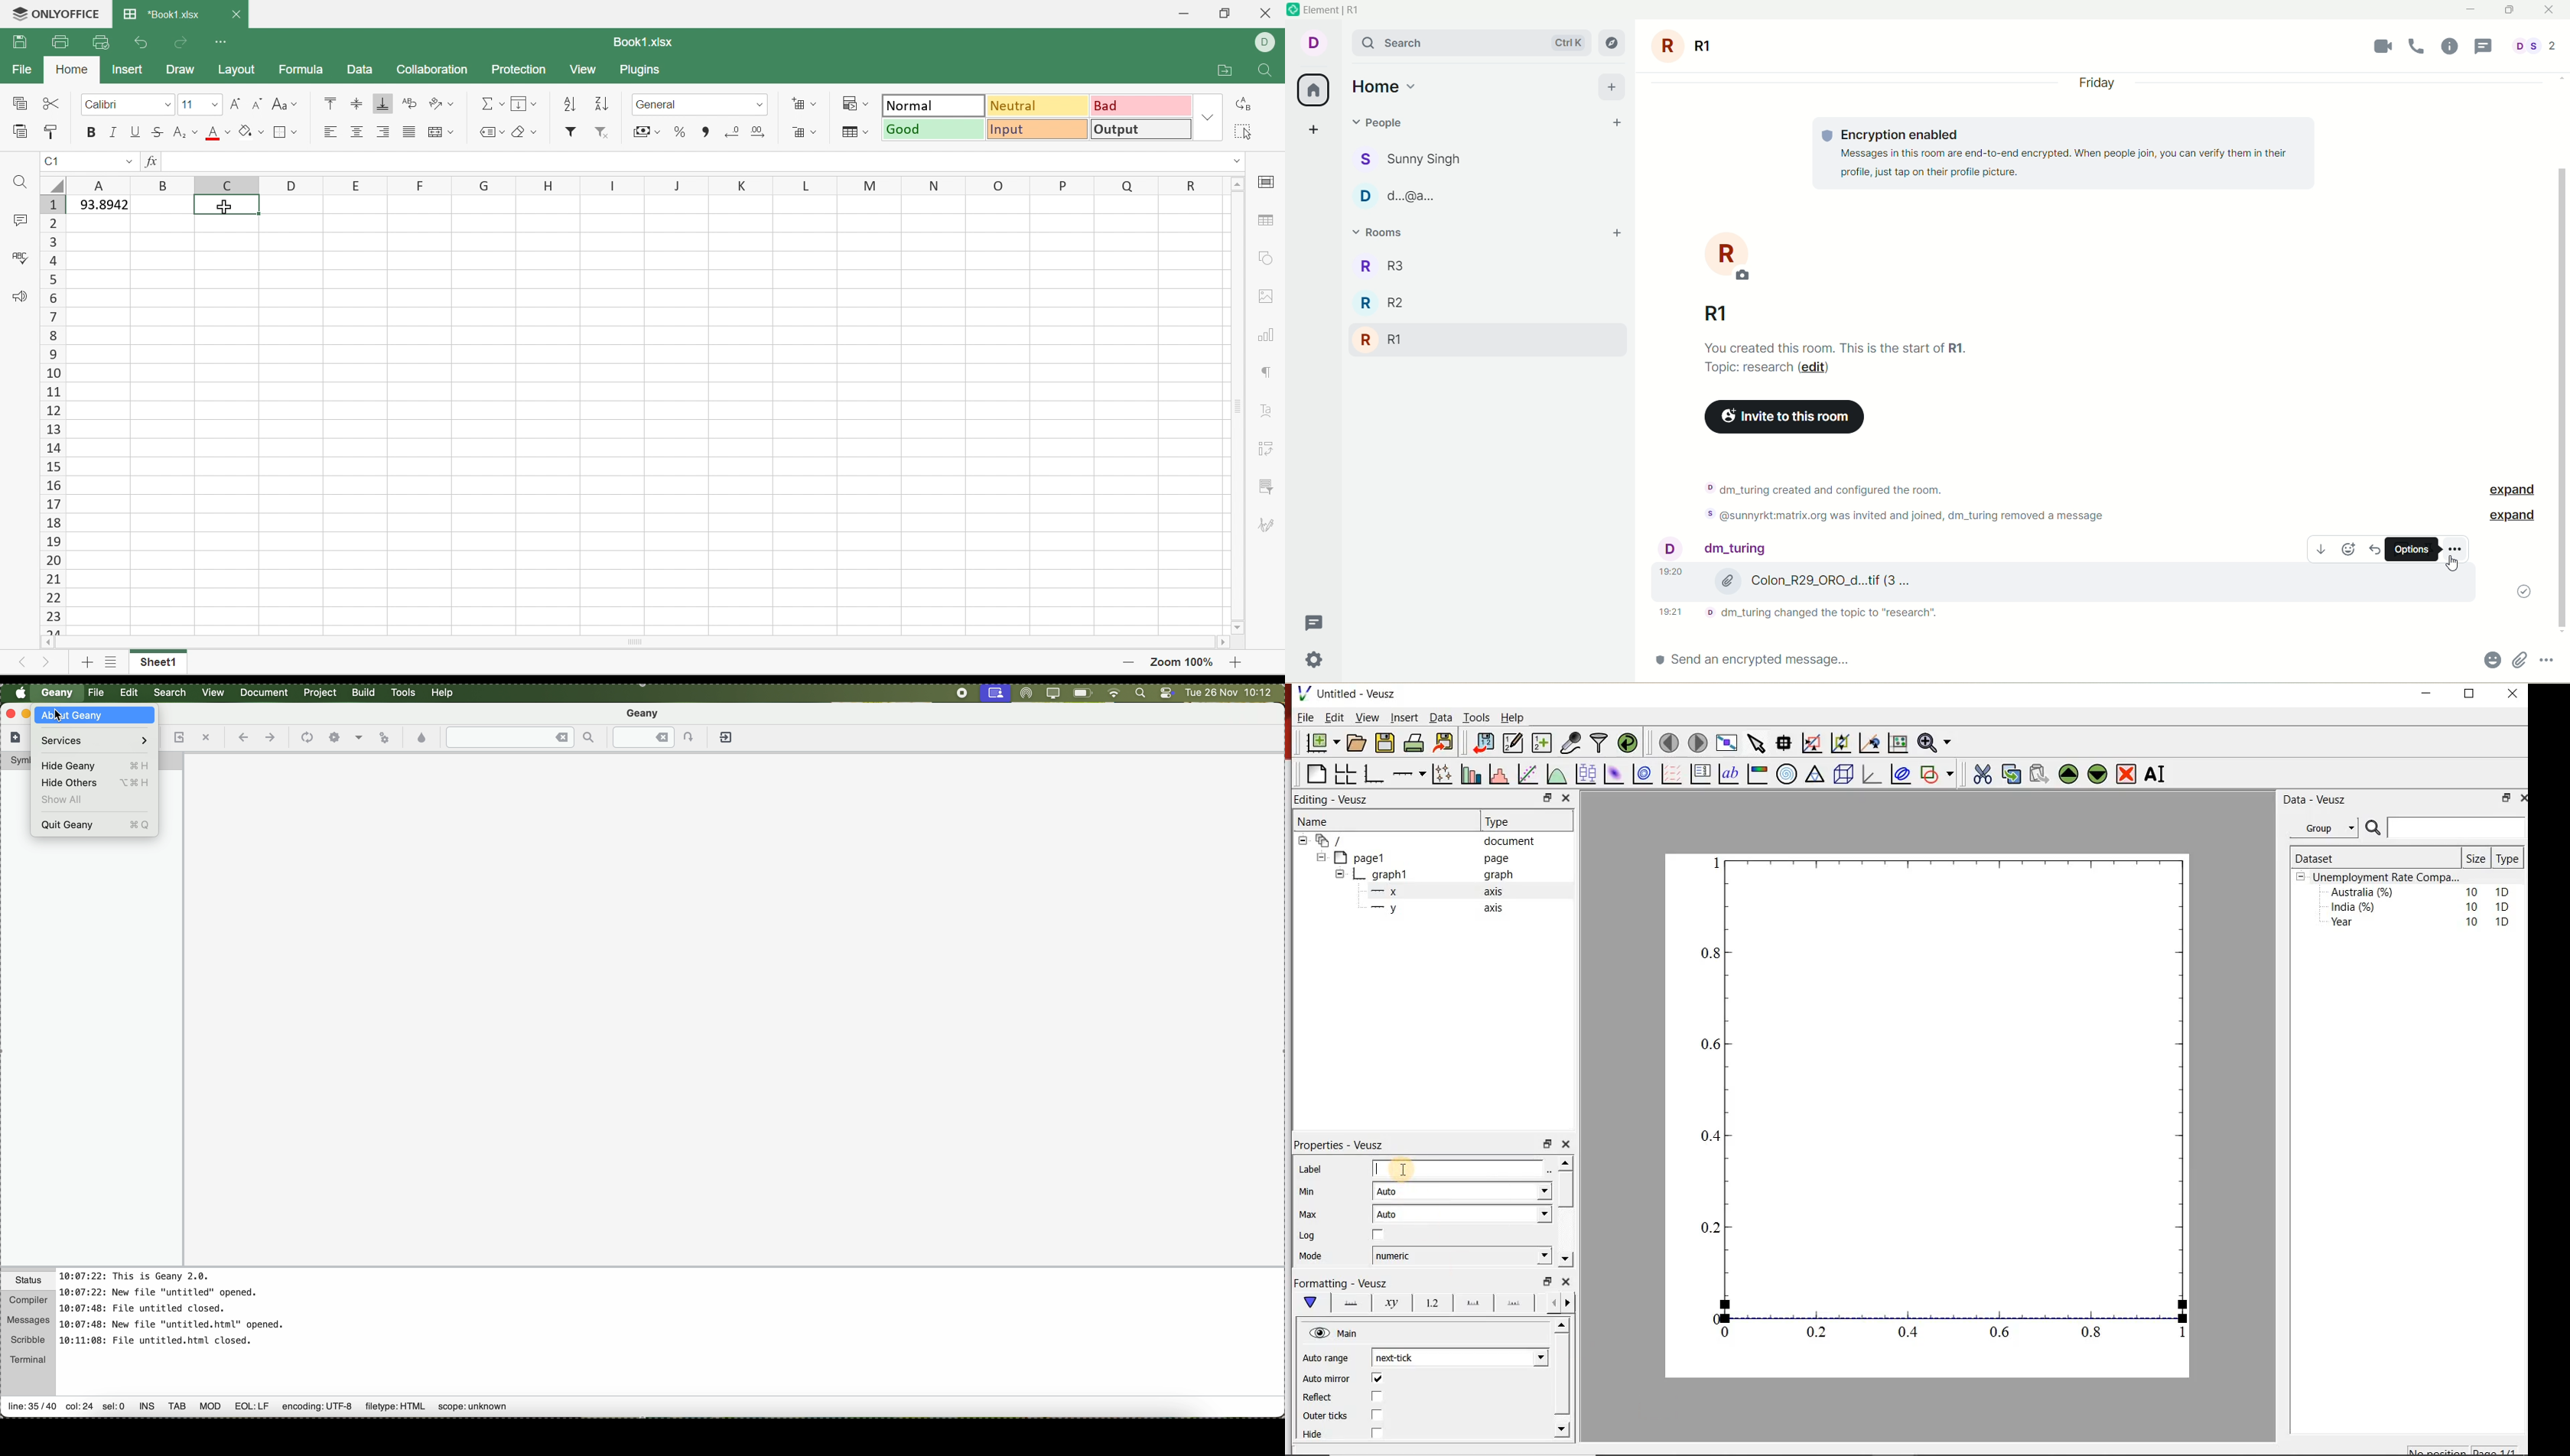 The height and width of the screenshot is (1456, 2576). What do you see at coordinates (2562, 357) in the screenshot?
I see `vertical scroll bar` at bounding box center [2562, 357].